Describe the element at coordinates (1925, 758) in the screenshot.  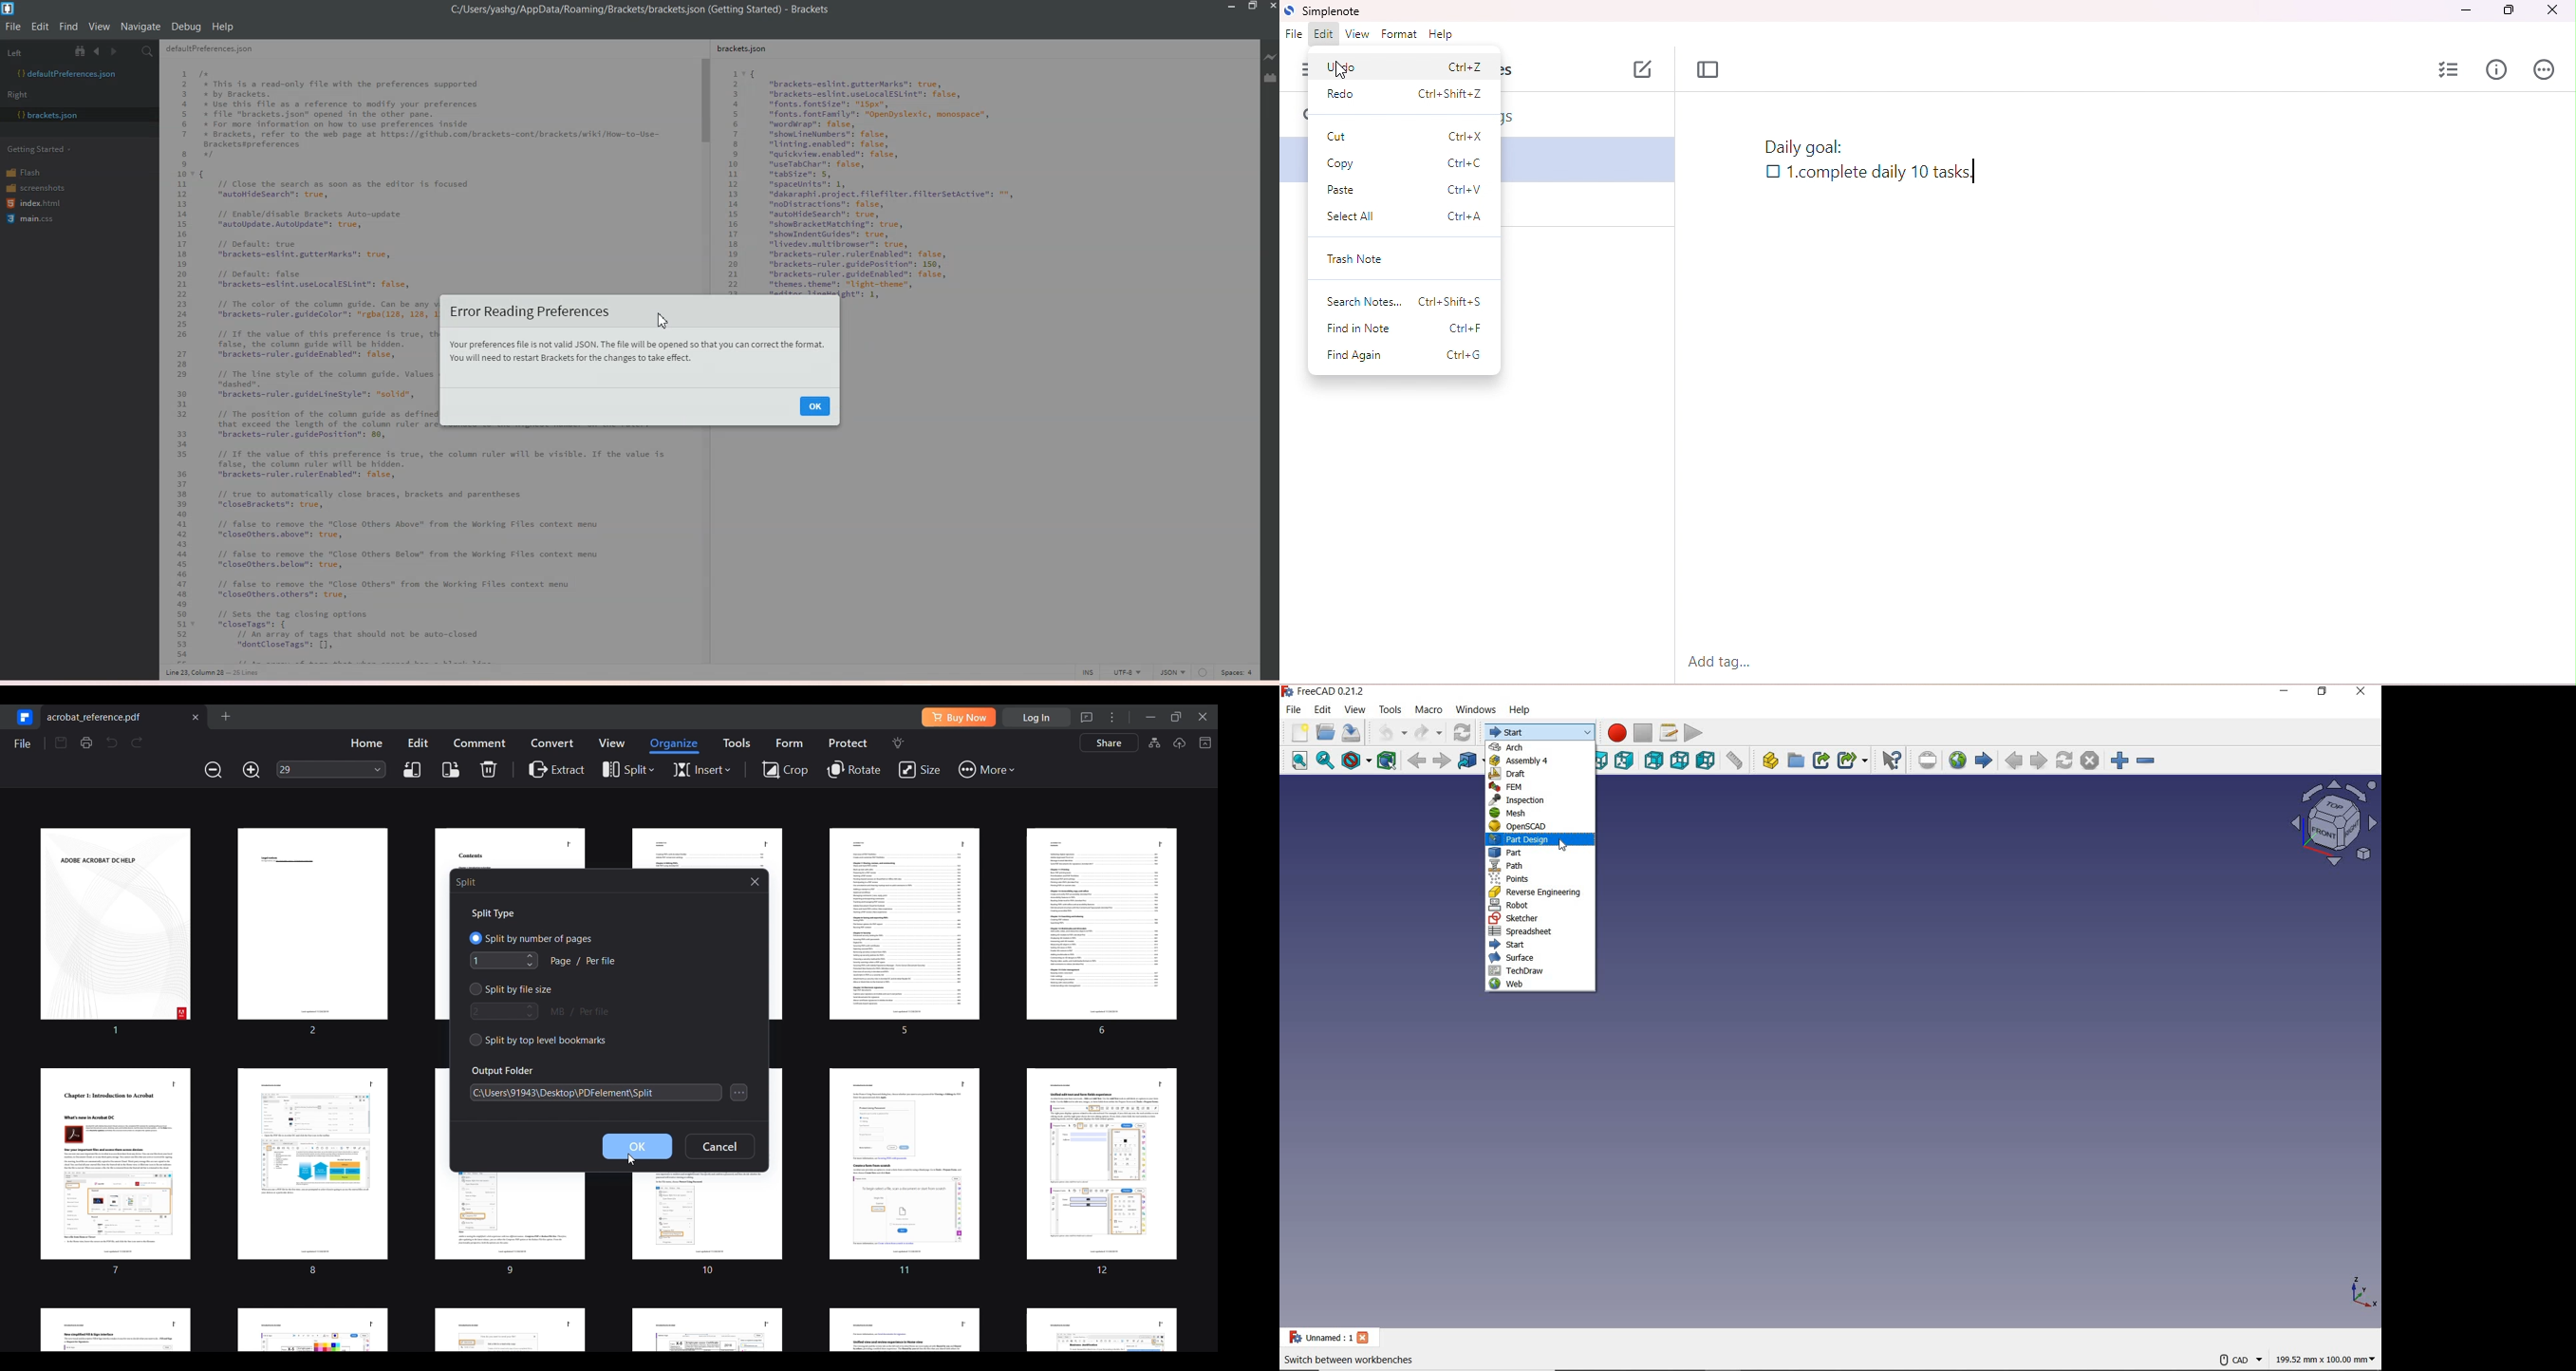
I see `SET URL` at that location.